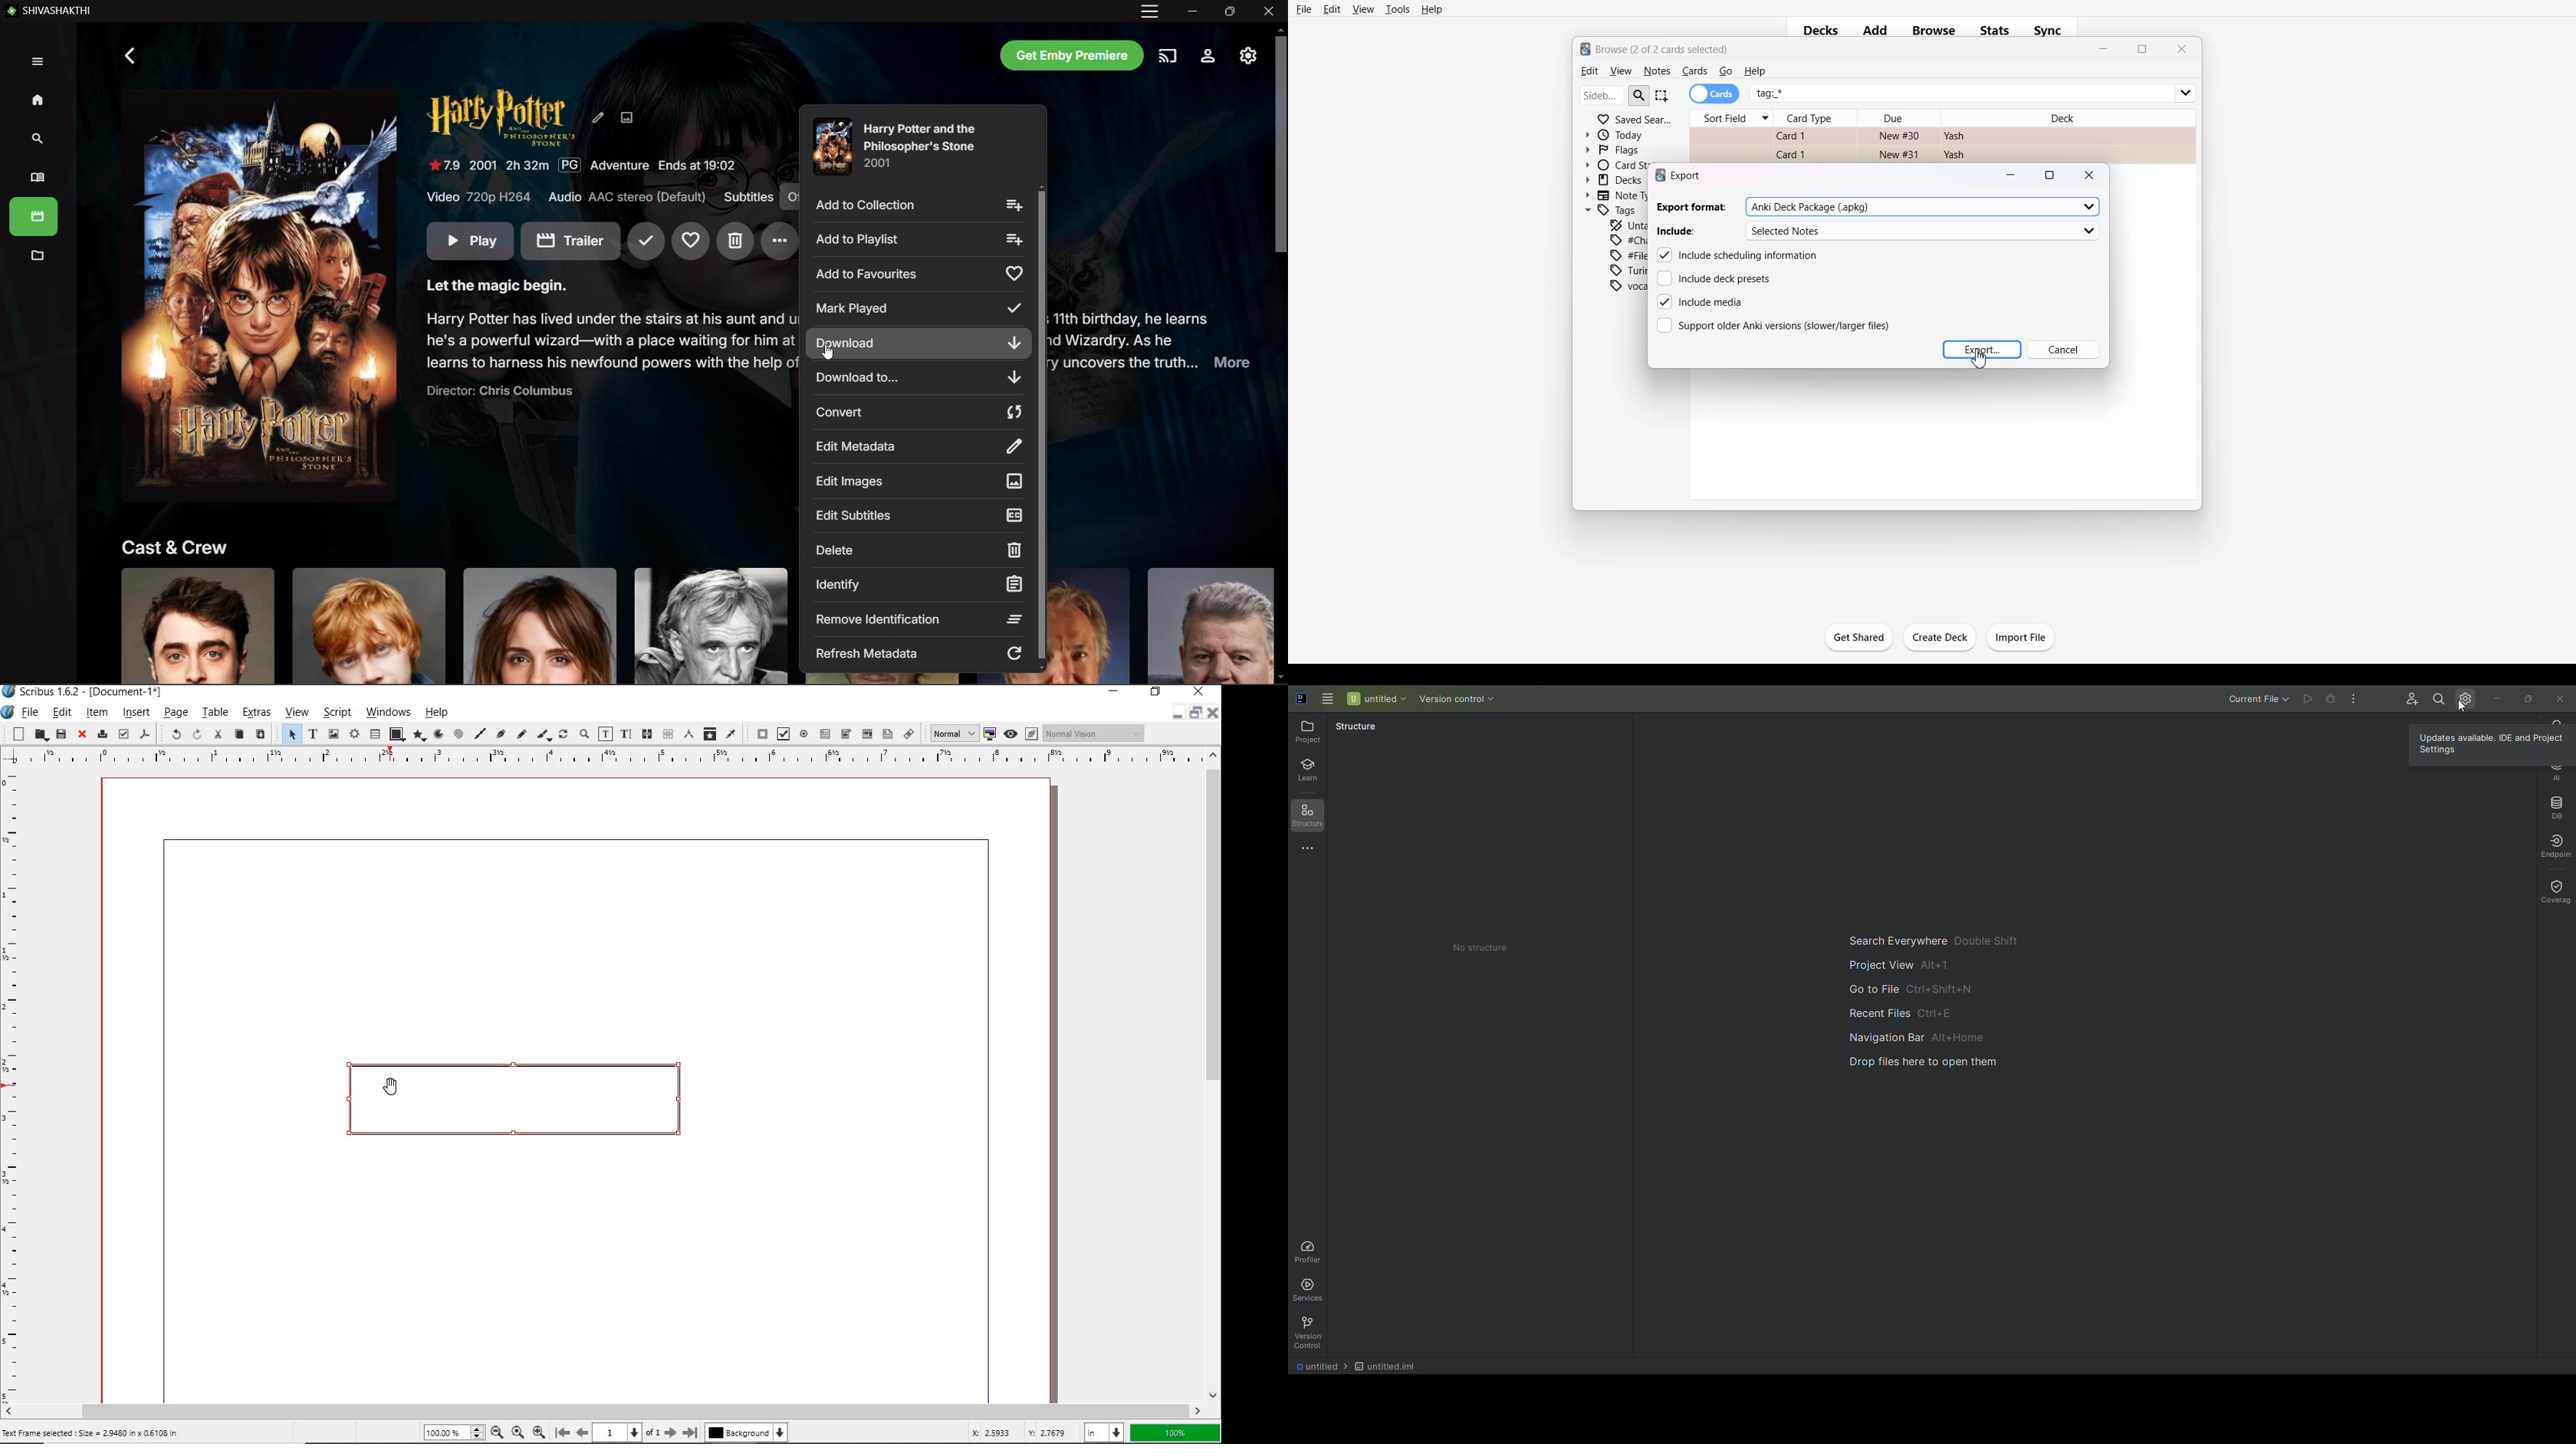 This screenshot has width=2576, height=1456. Describe the element at coordinates (1620, 71) in the screenshot. I see `View` at that location.